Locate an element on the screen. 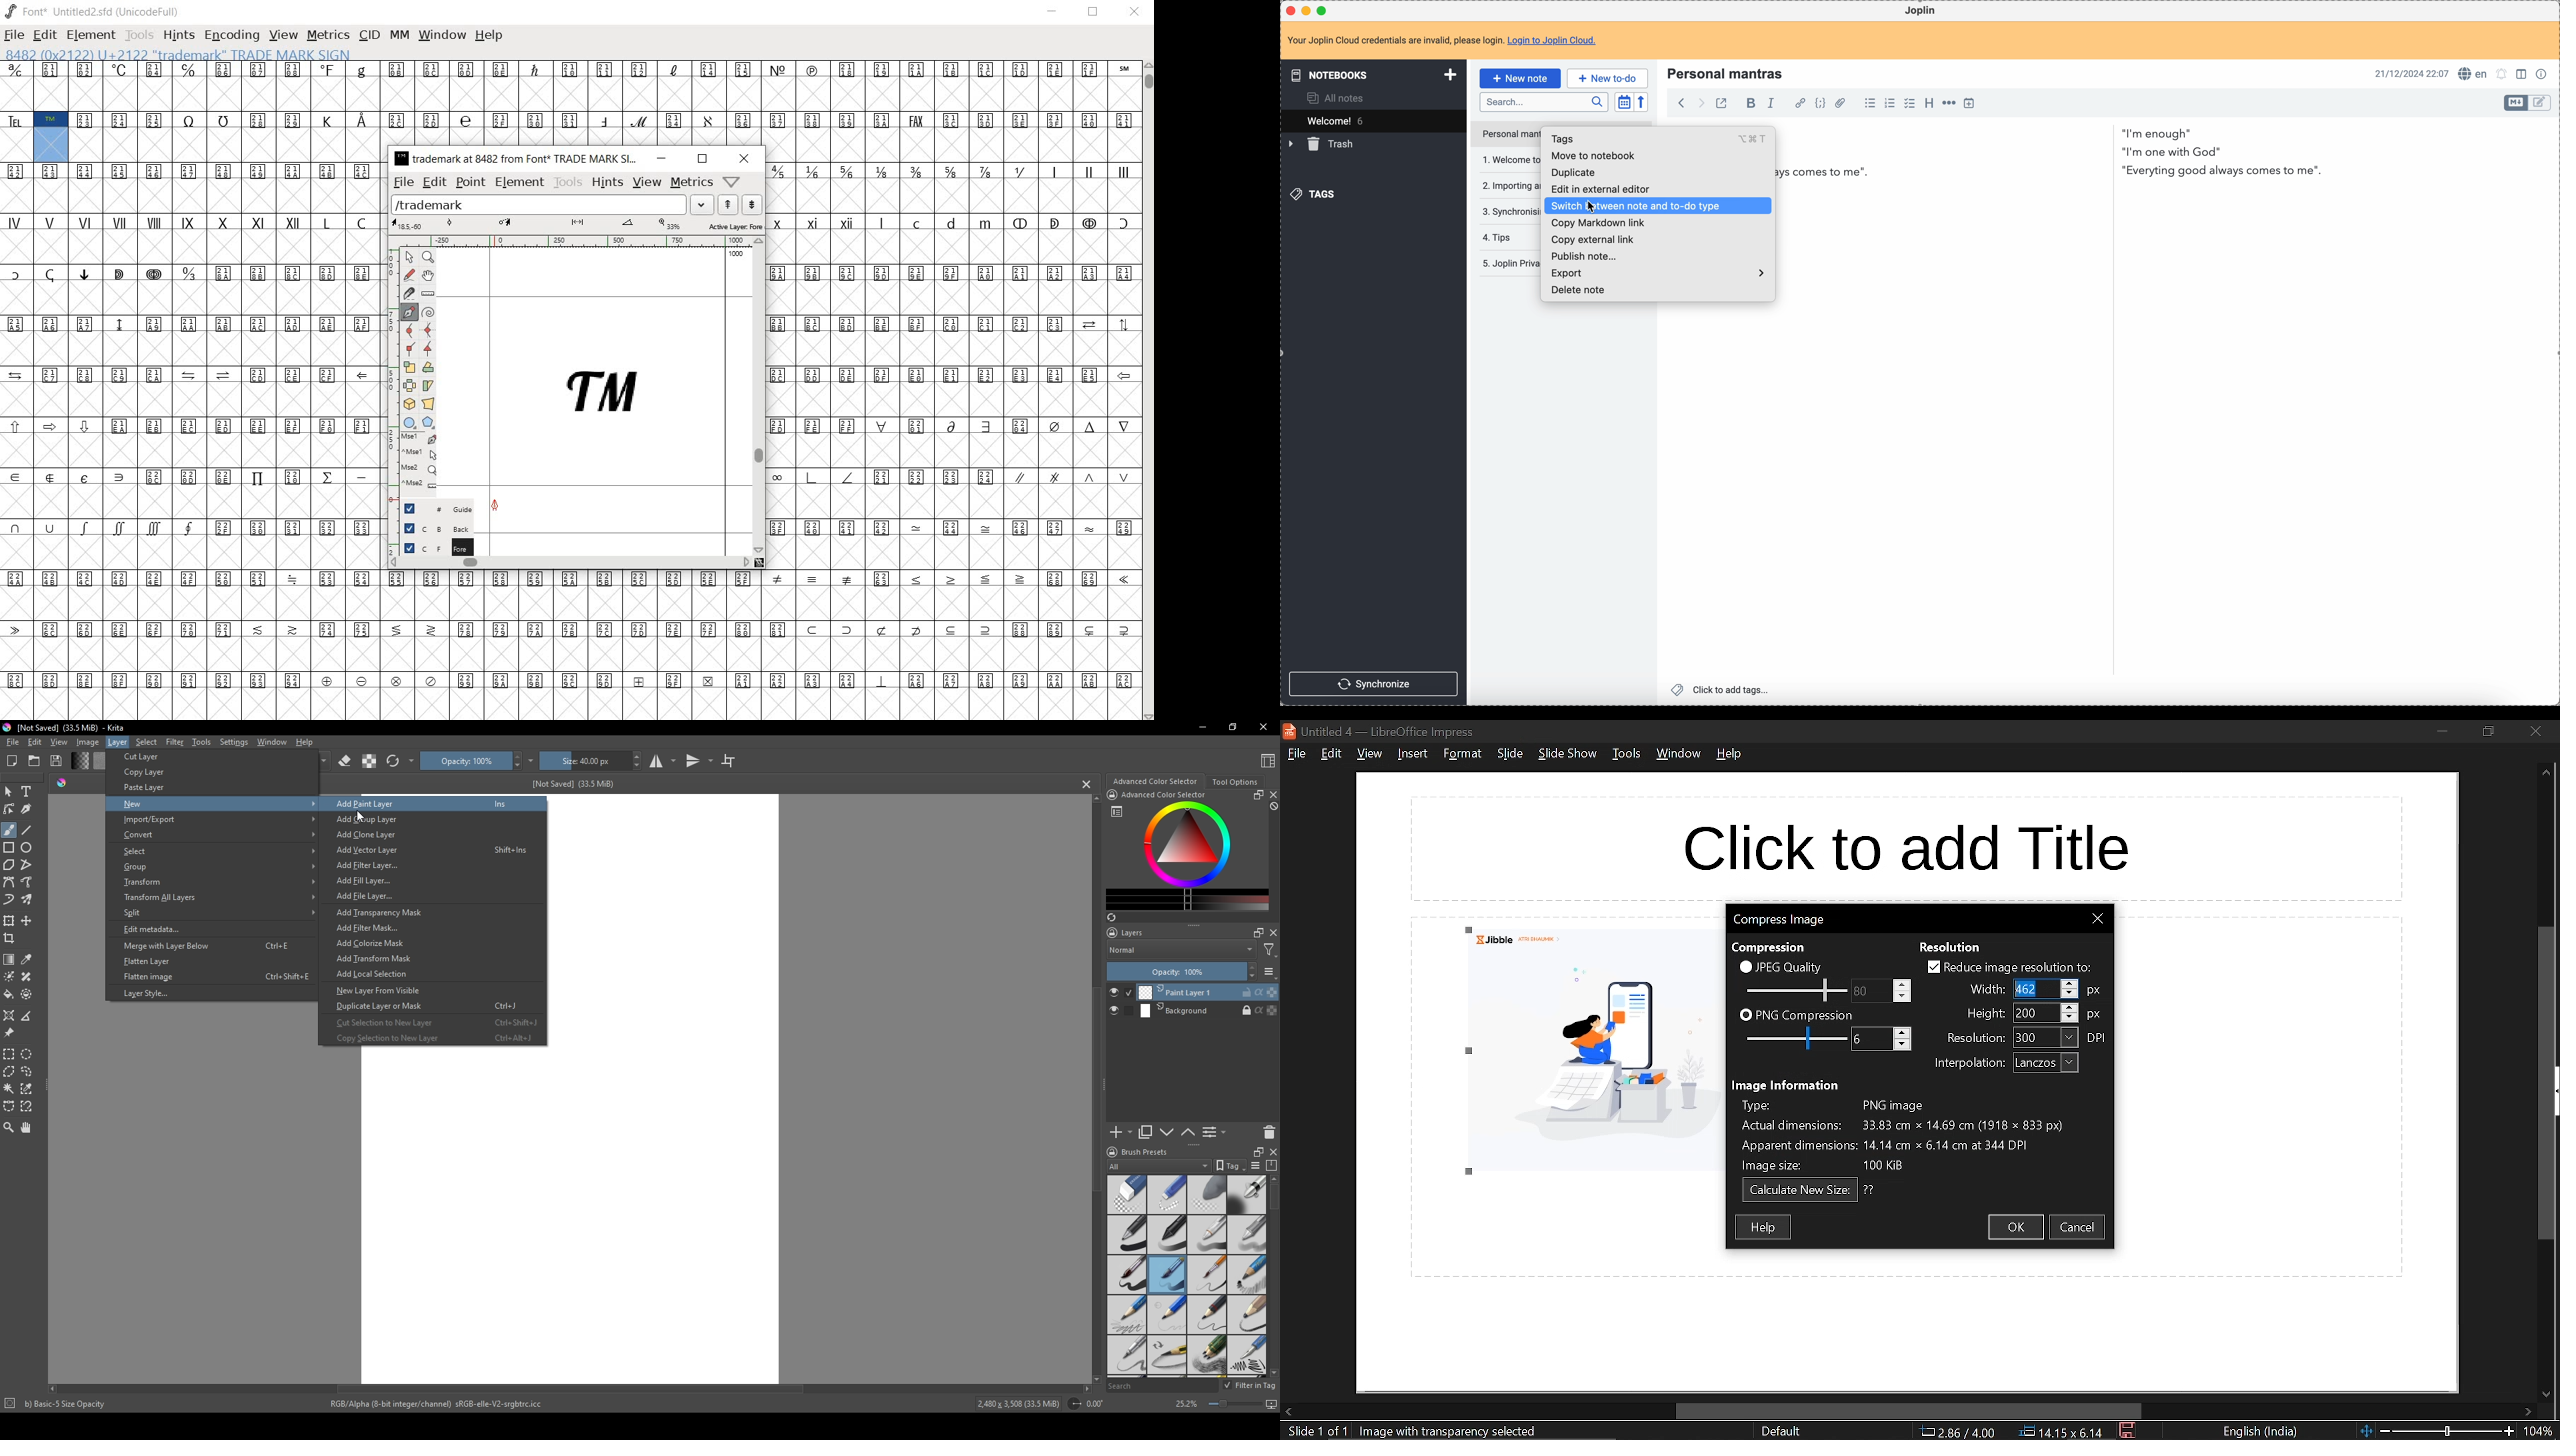  crop is located at coordinates (12, 938).